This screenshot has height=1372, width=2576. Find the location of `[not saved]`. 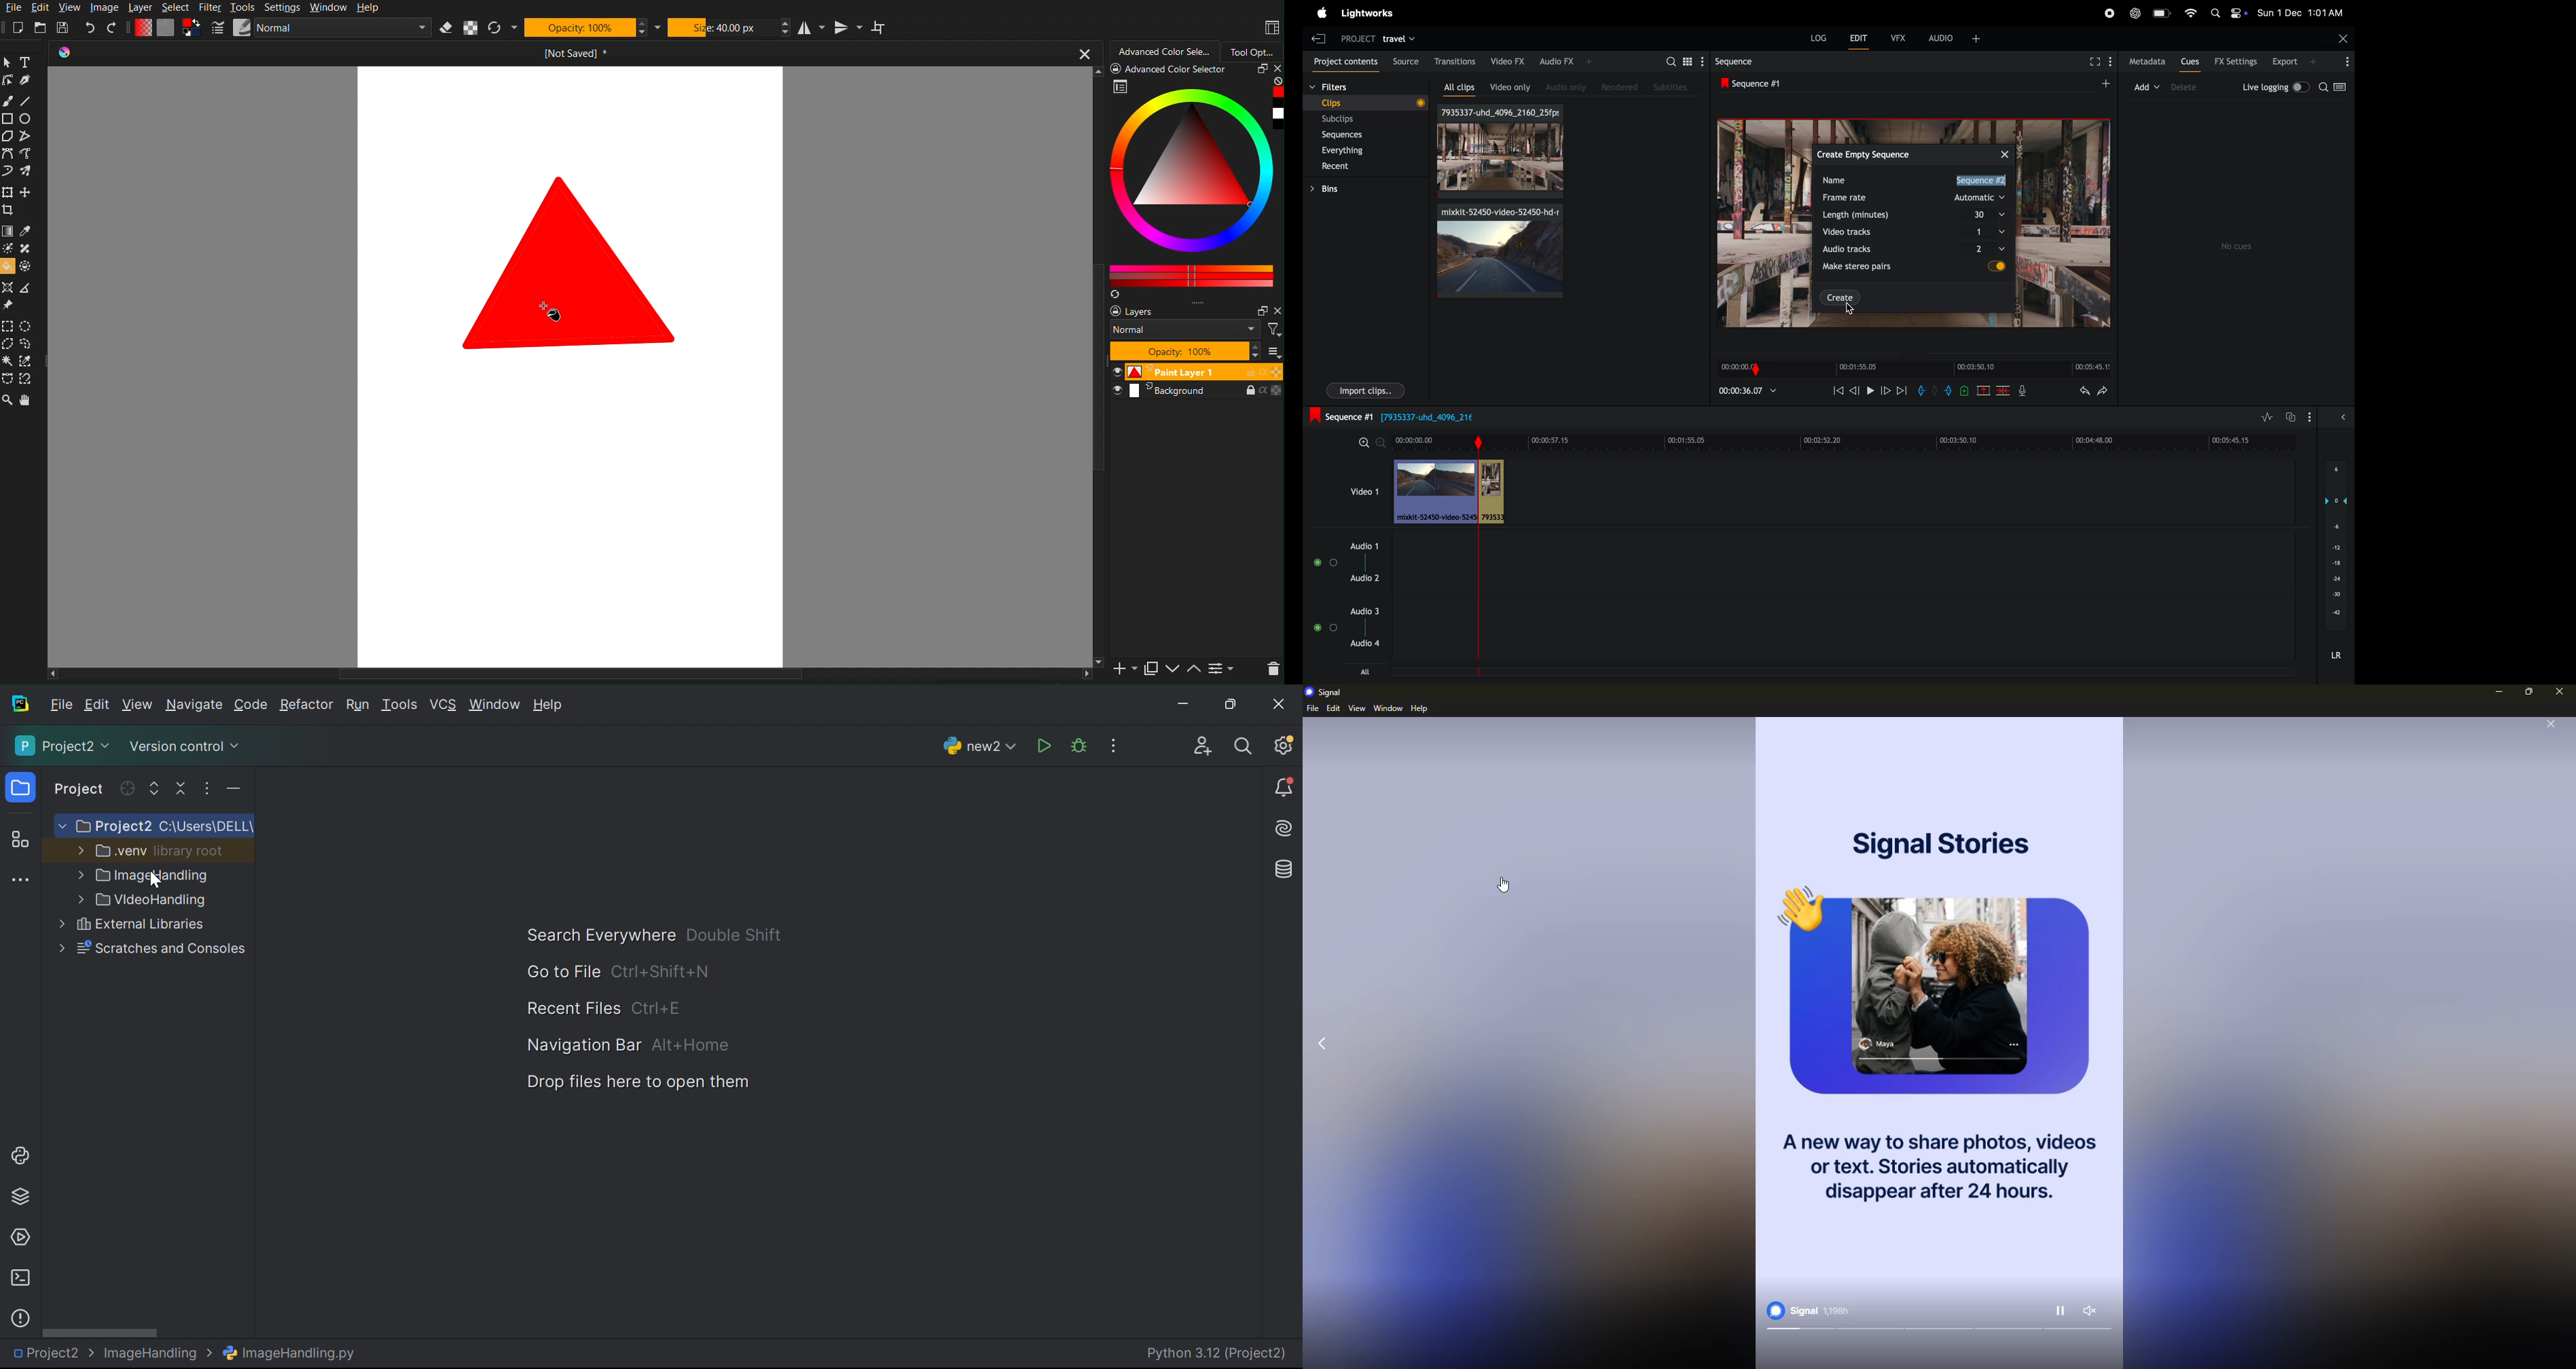

[not saved] is located at coordinates (571, 54).